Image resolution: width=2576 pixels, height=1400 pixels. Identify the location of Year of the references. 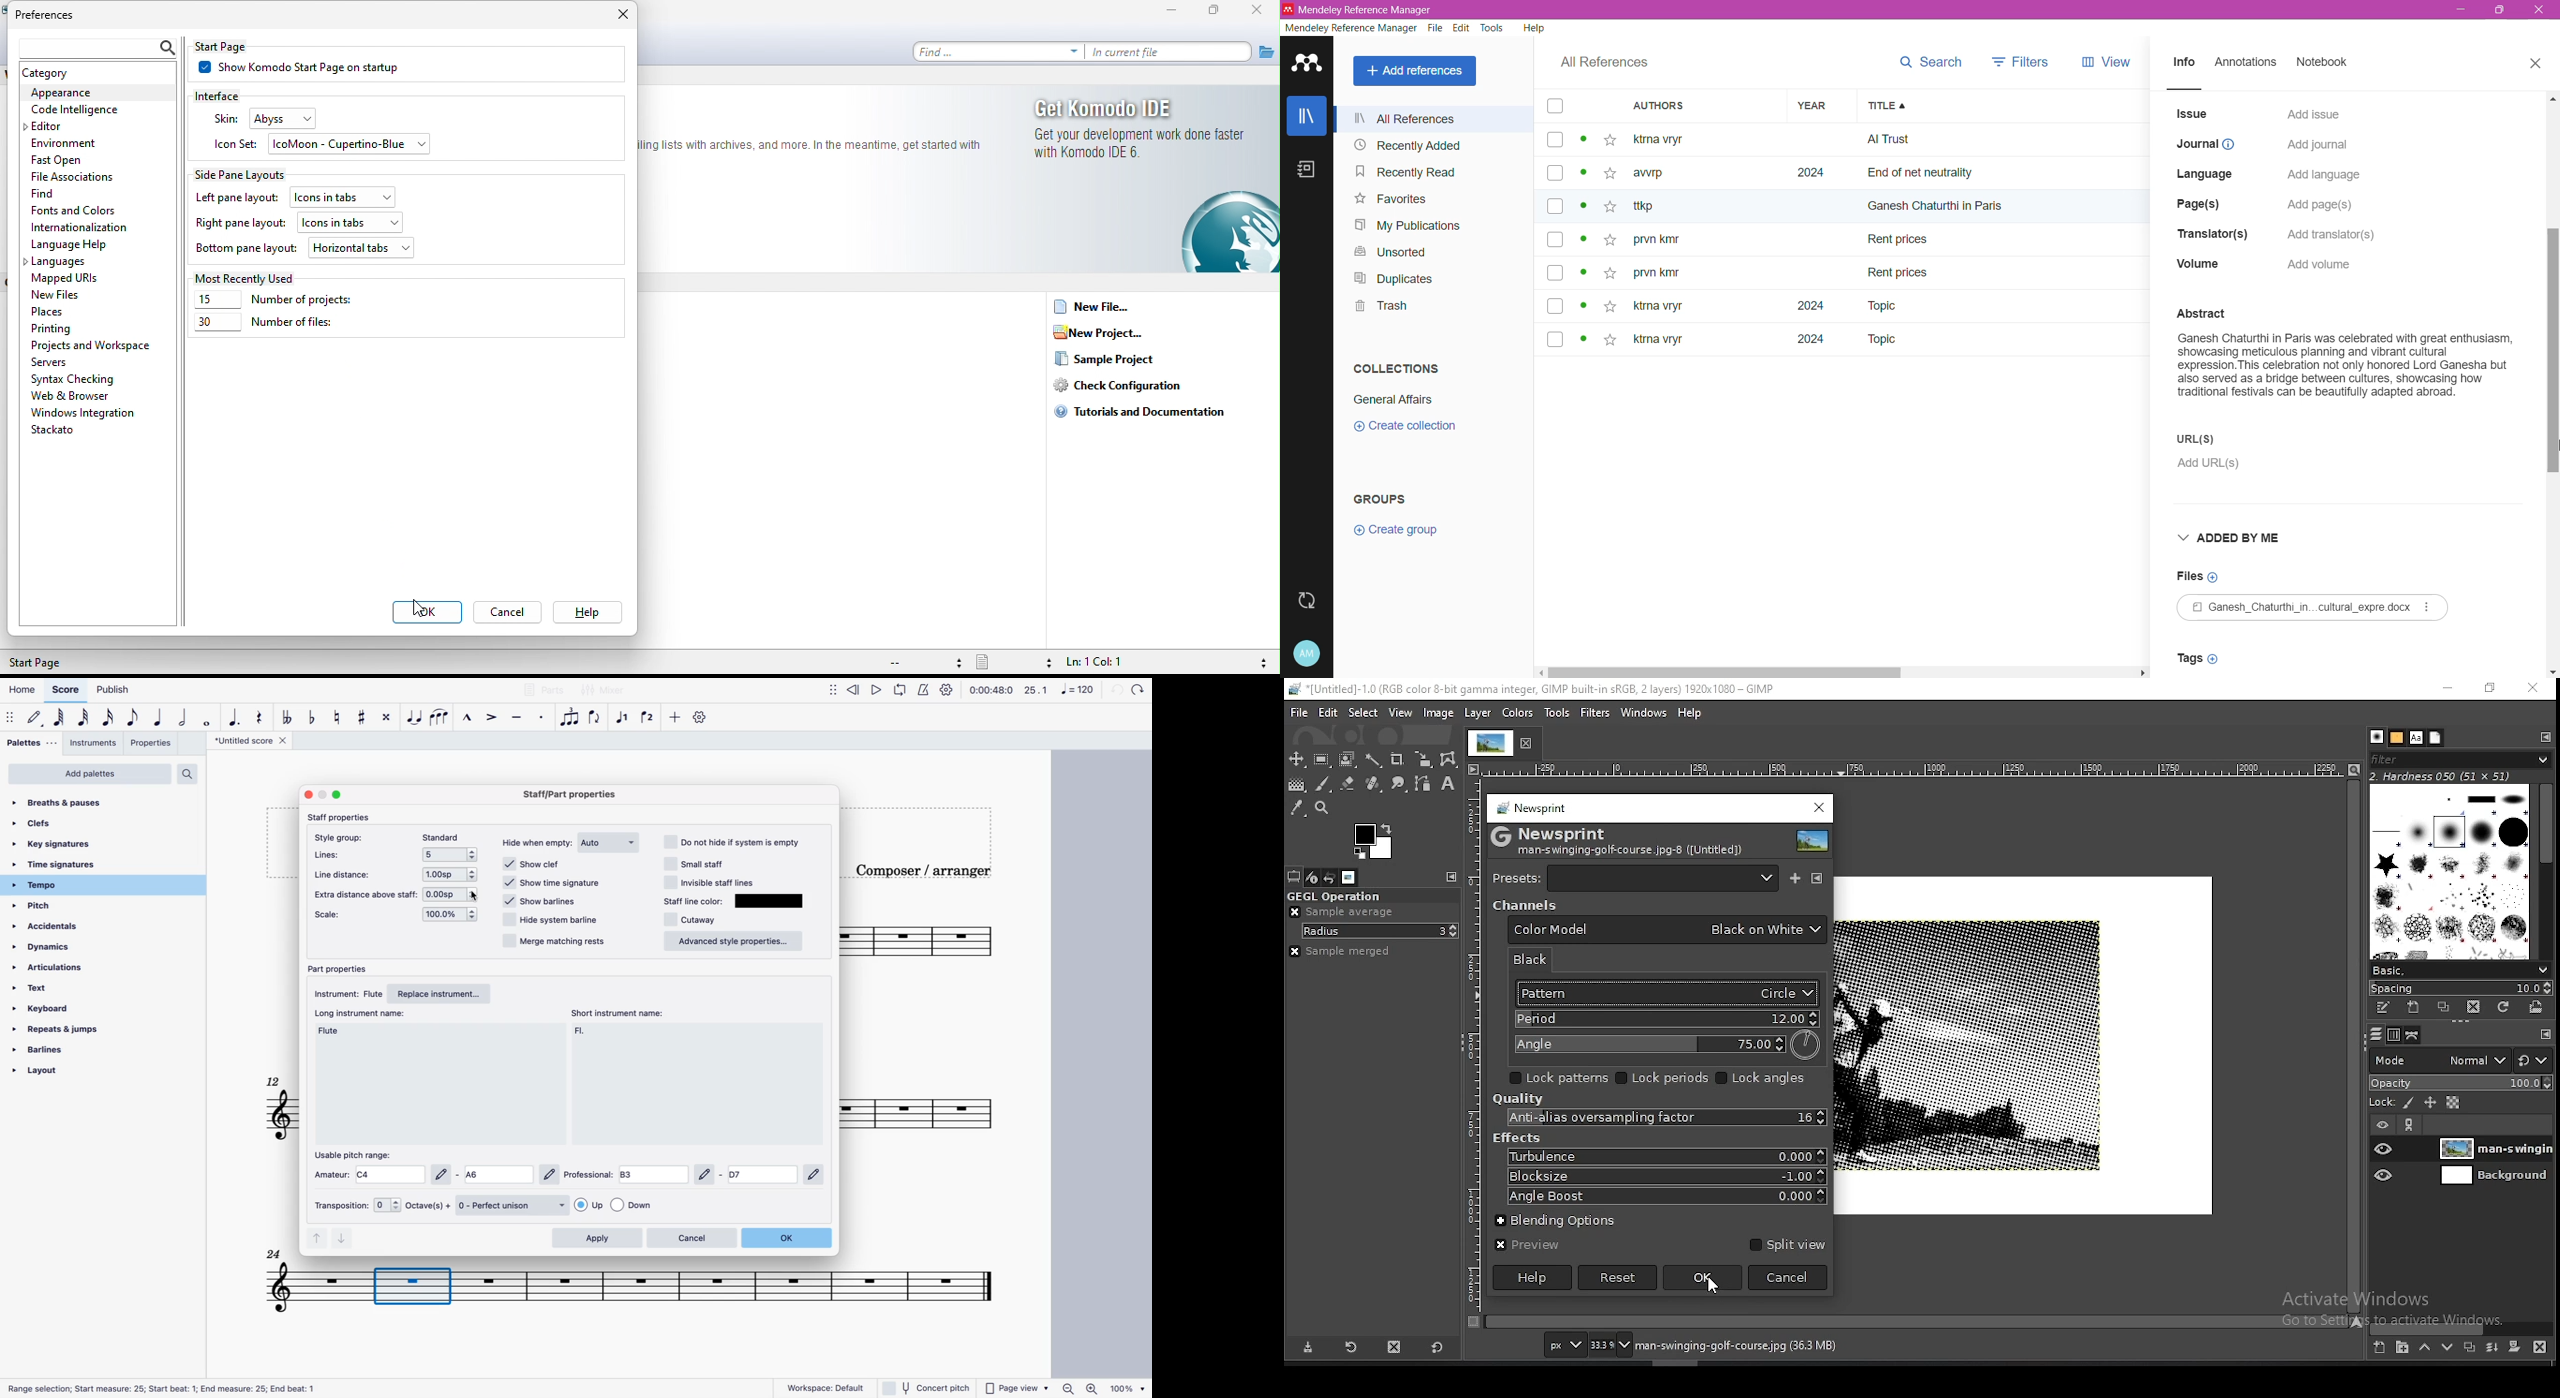
(1822, 239).